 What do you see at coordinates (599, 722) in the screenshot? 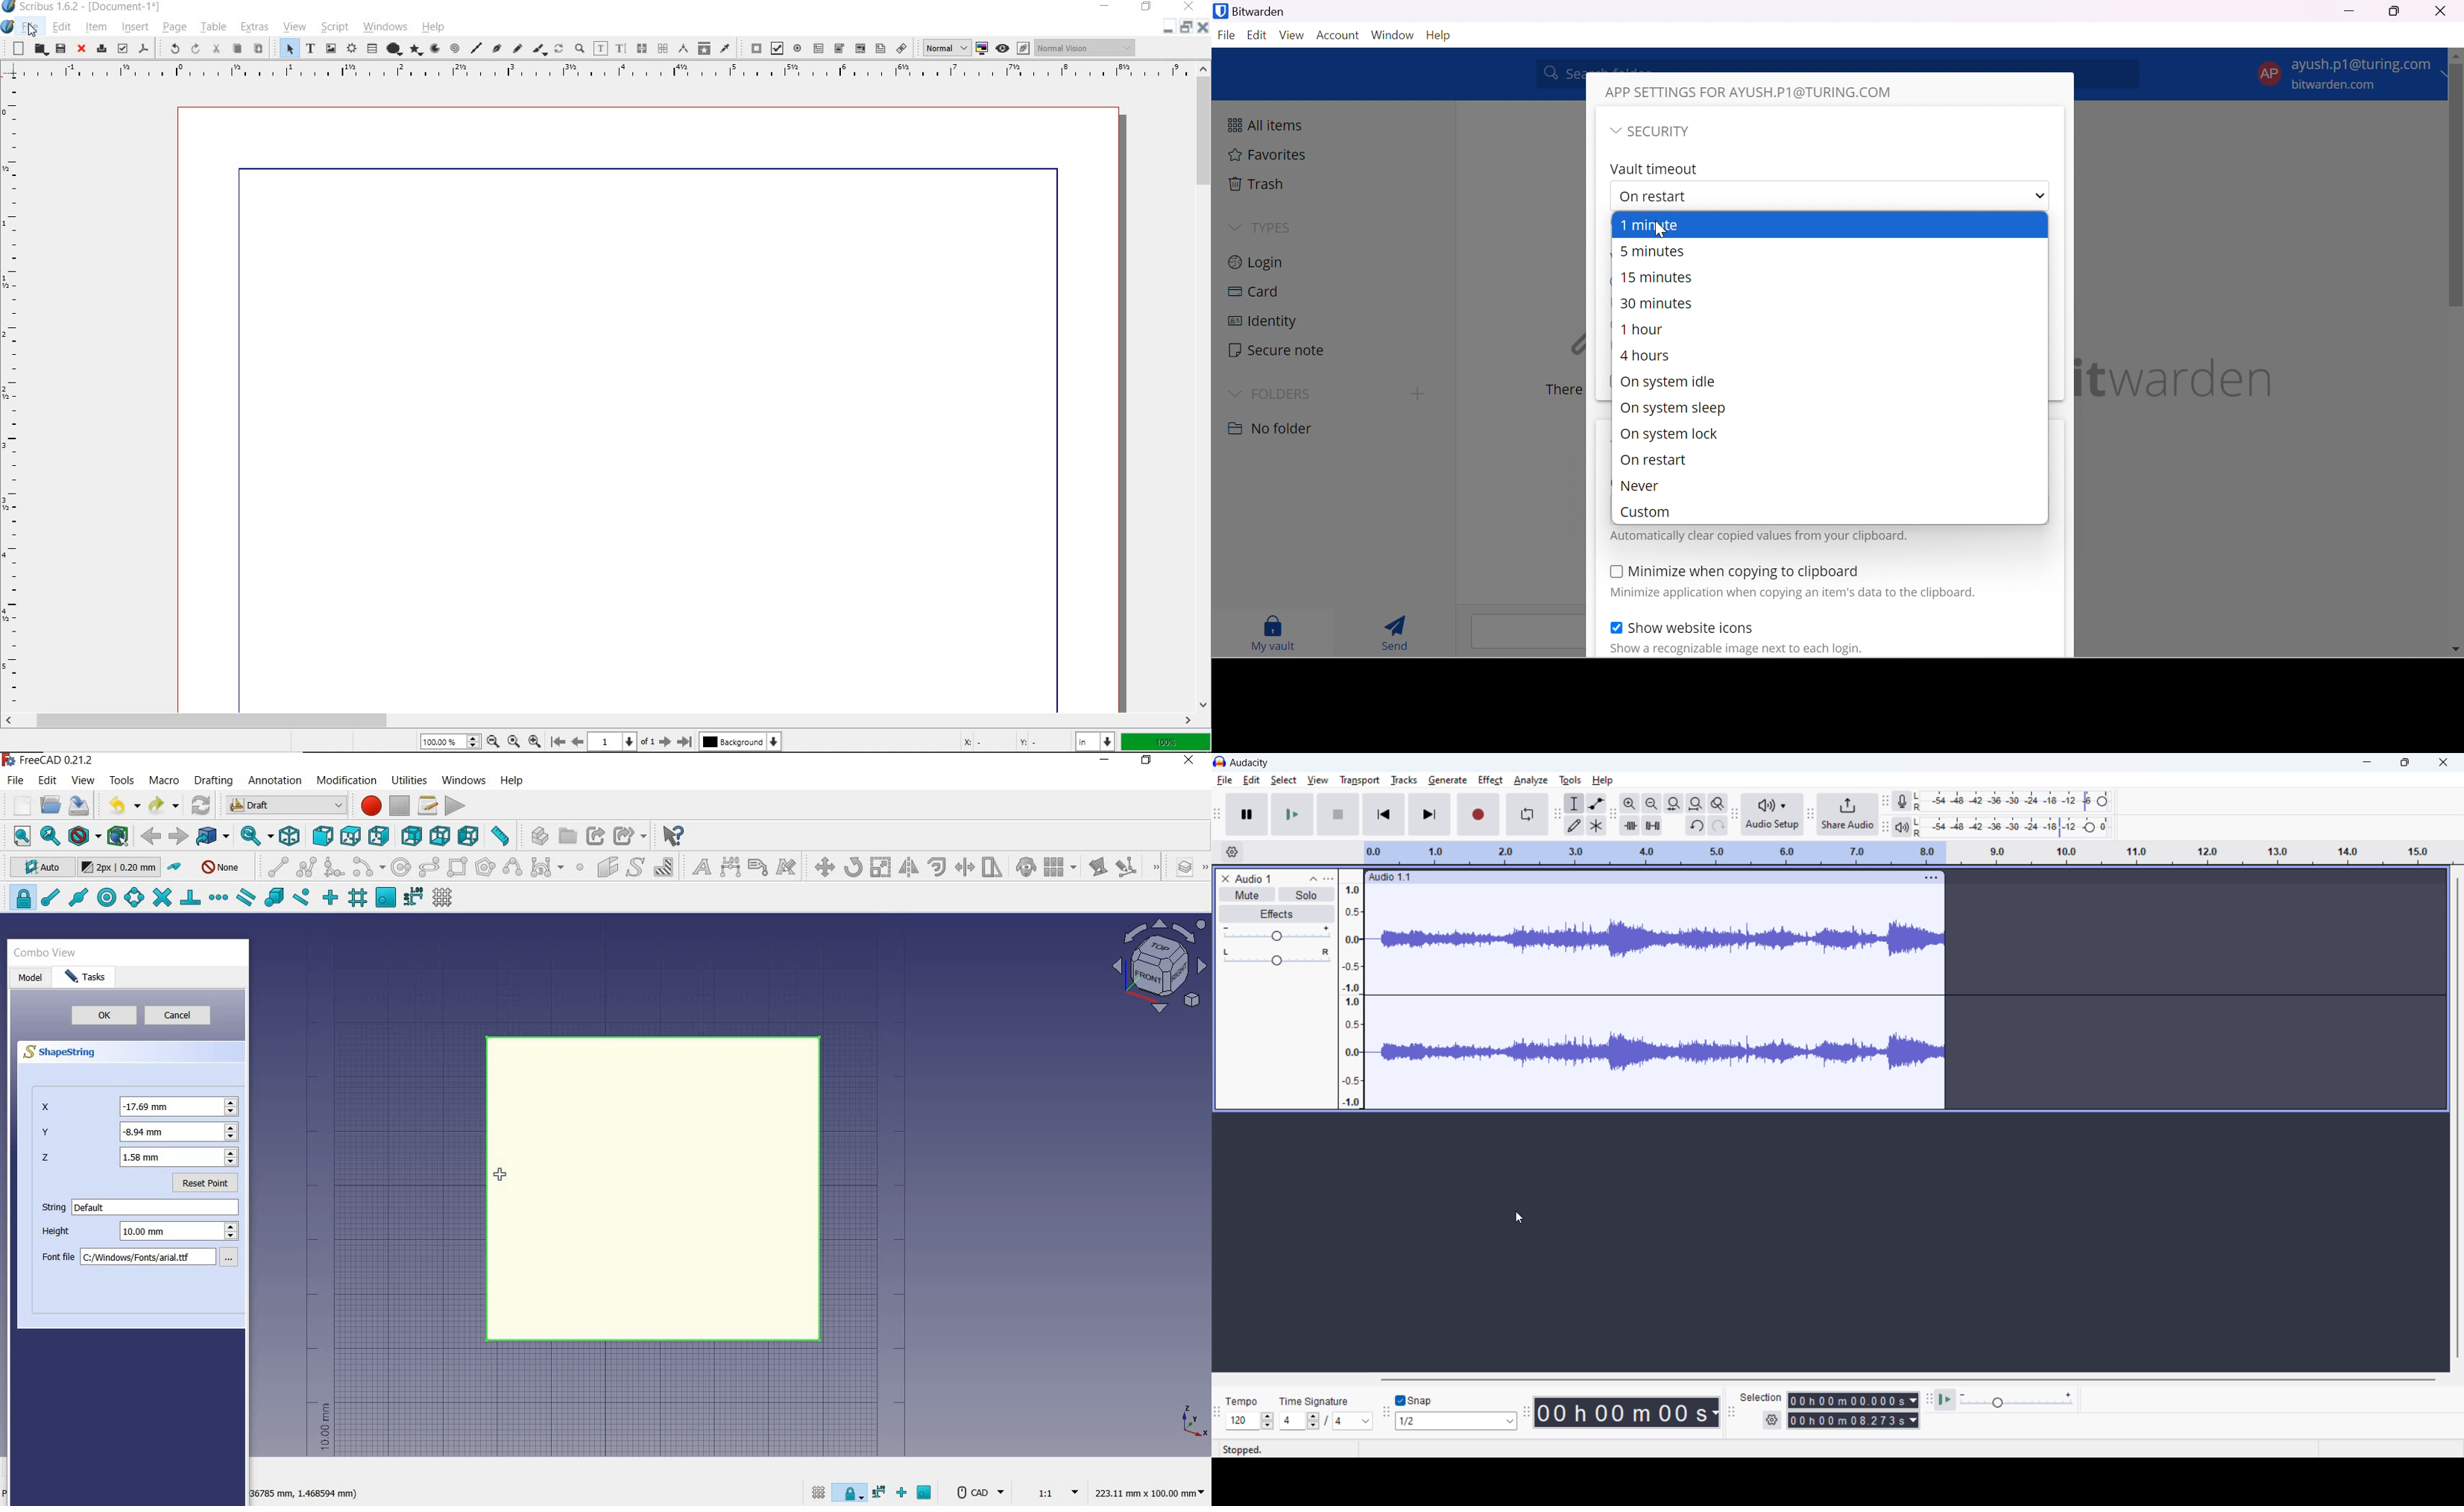
I see `scrollbar` at bounding box center [599, 722].